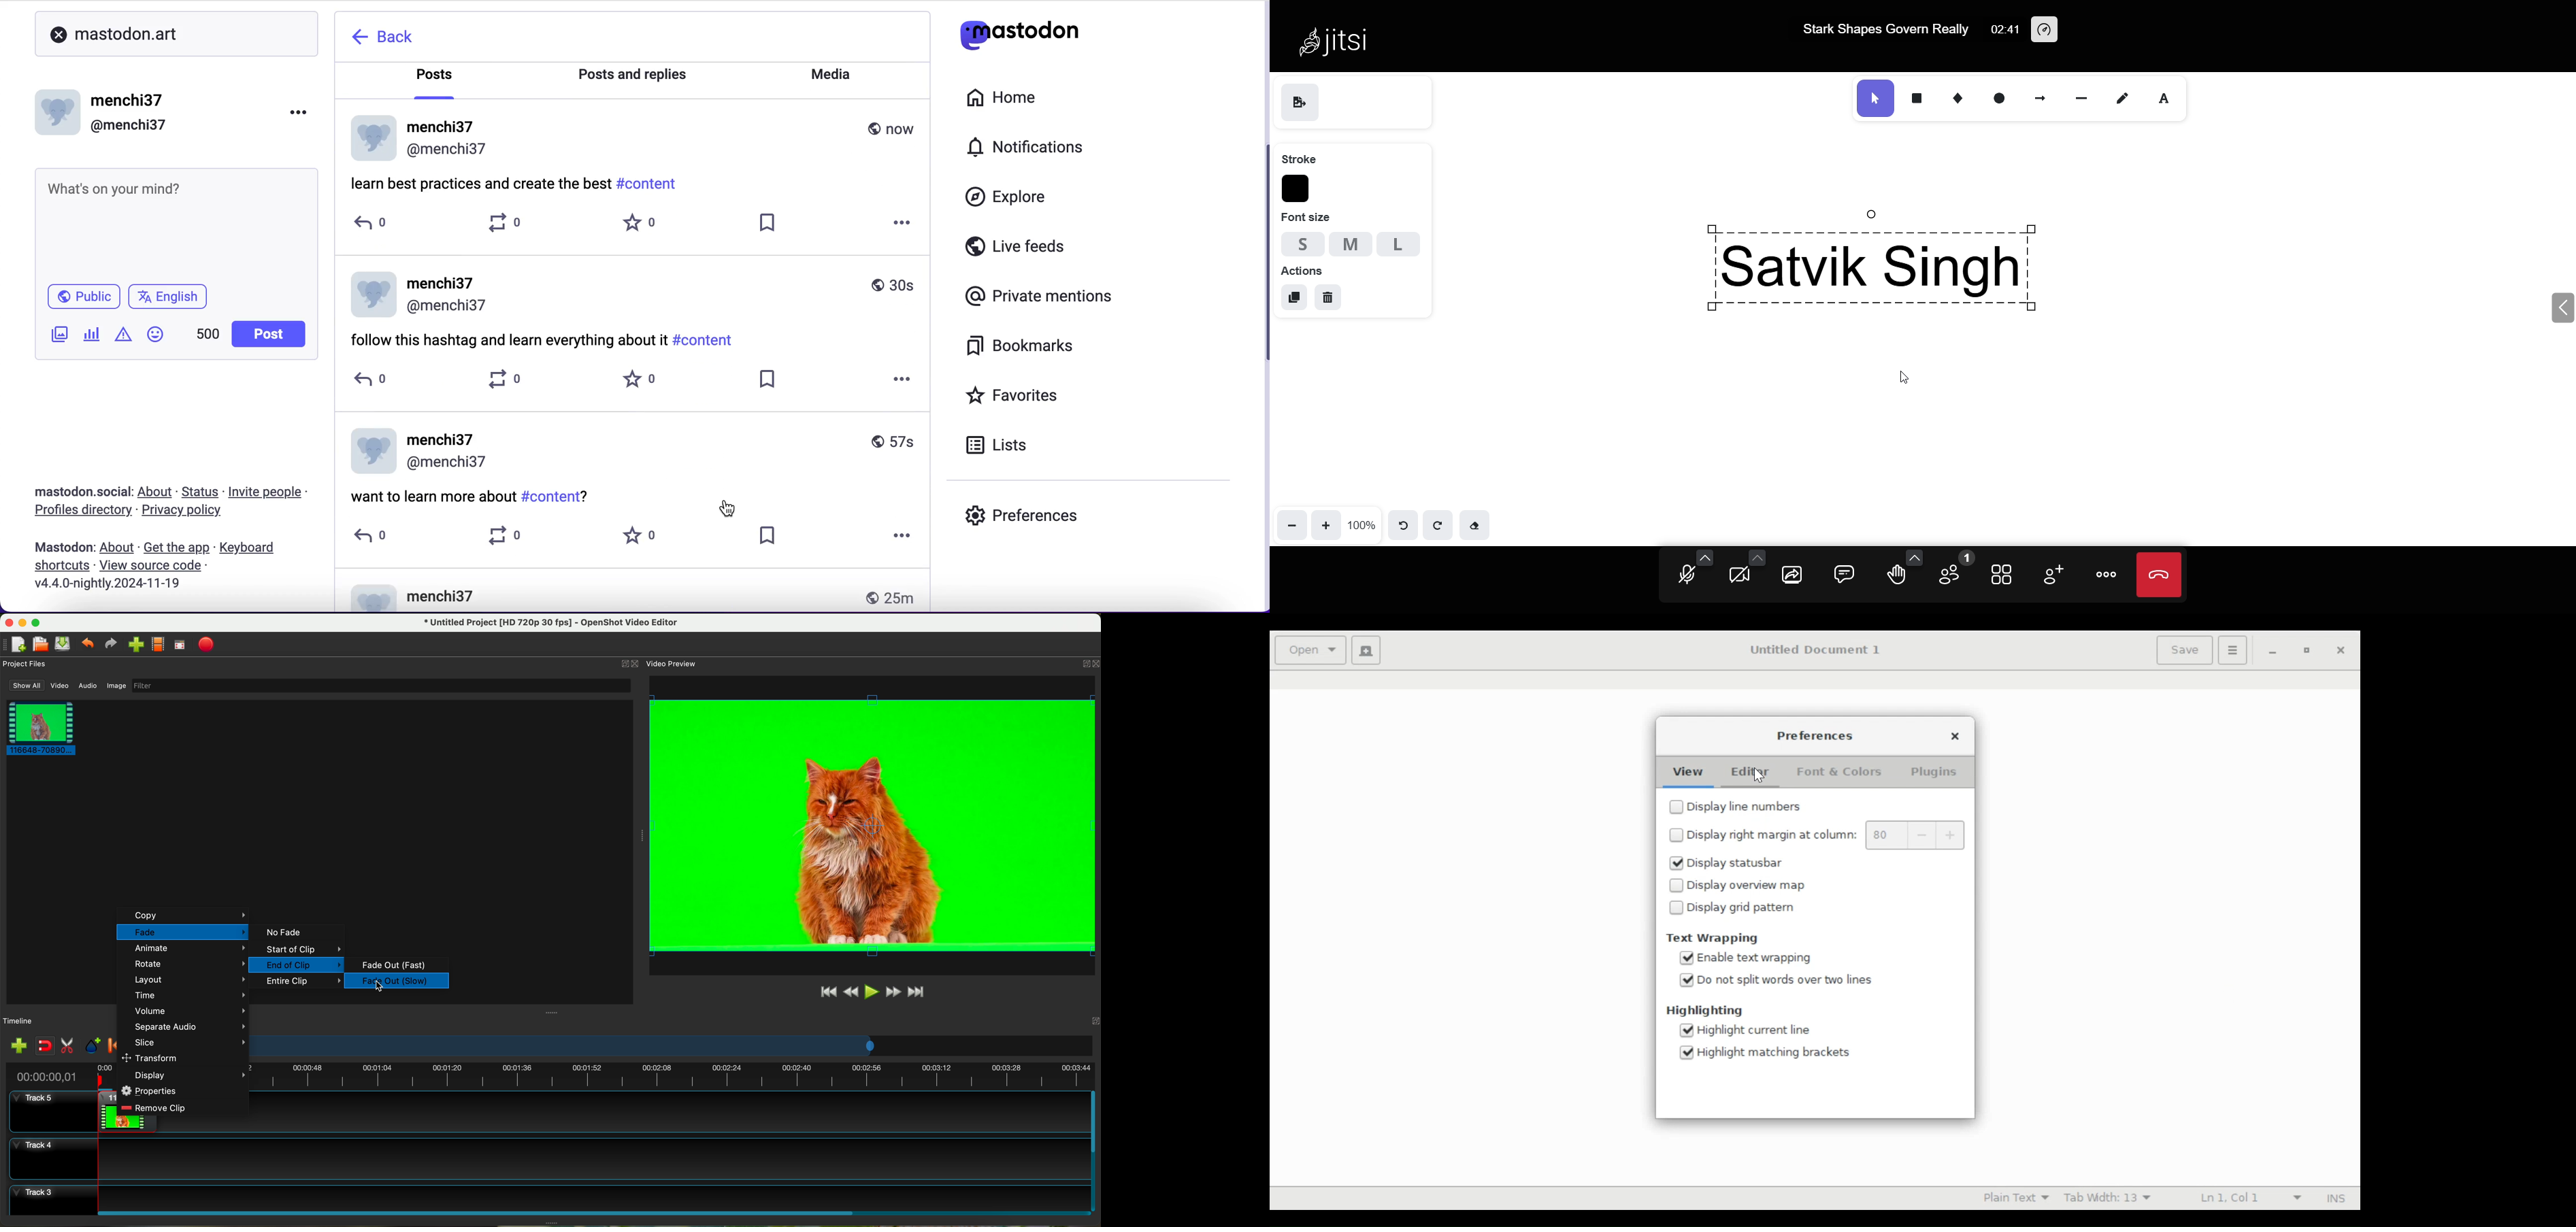  I want to click on post, so click(434, 496).